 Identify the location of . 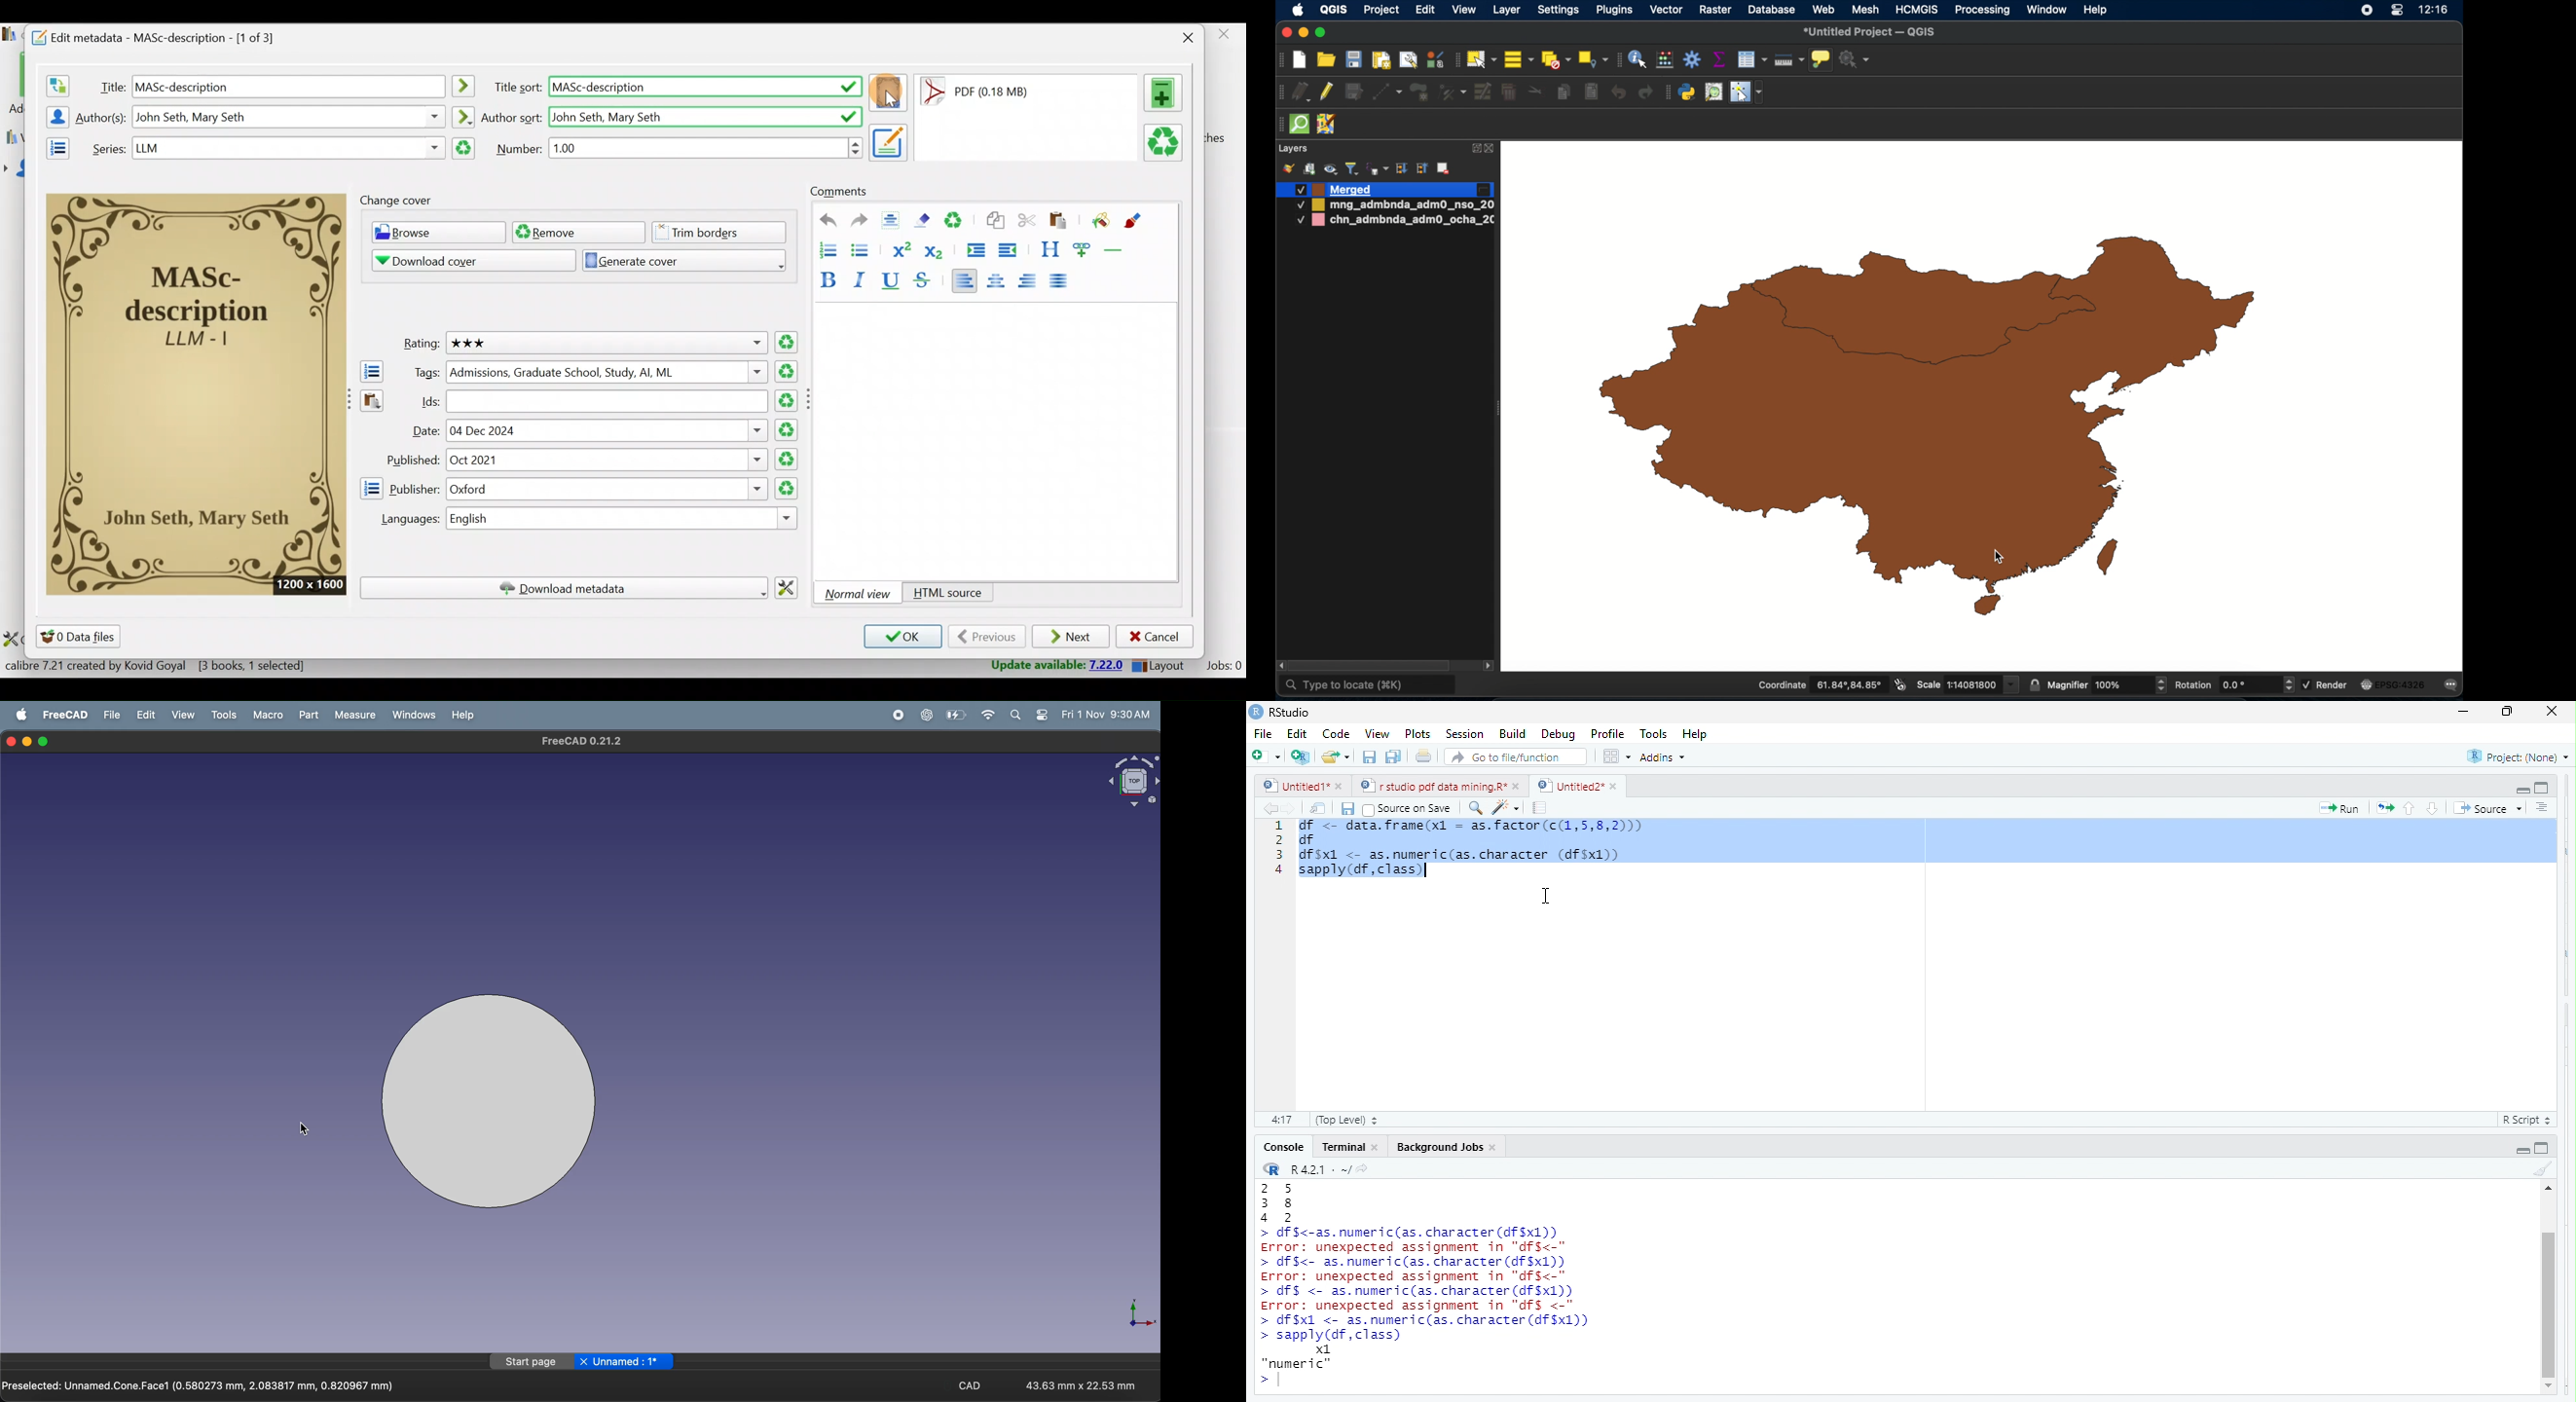
(288, 86).